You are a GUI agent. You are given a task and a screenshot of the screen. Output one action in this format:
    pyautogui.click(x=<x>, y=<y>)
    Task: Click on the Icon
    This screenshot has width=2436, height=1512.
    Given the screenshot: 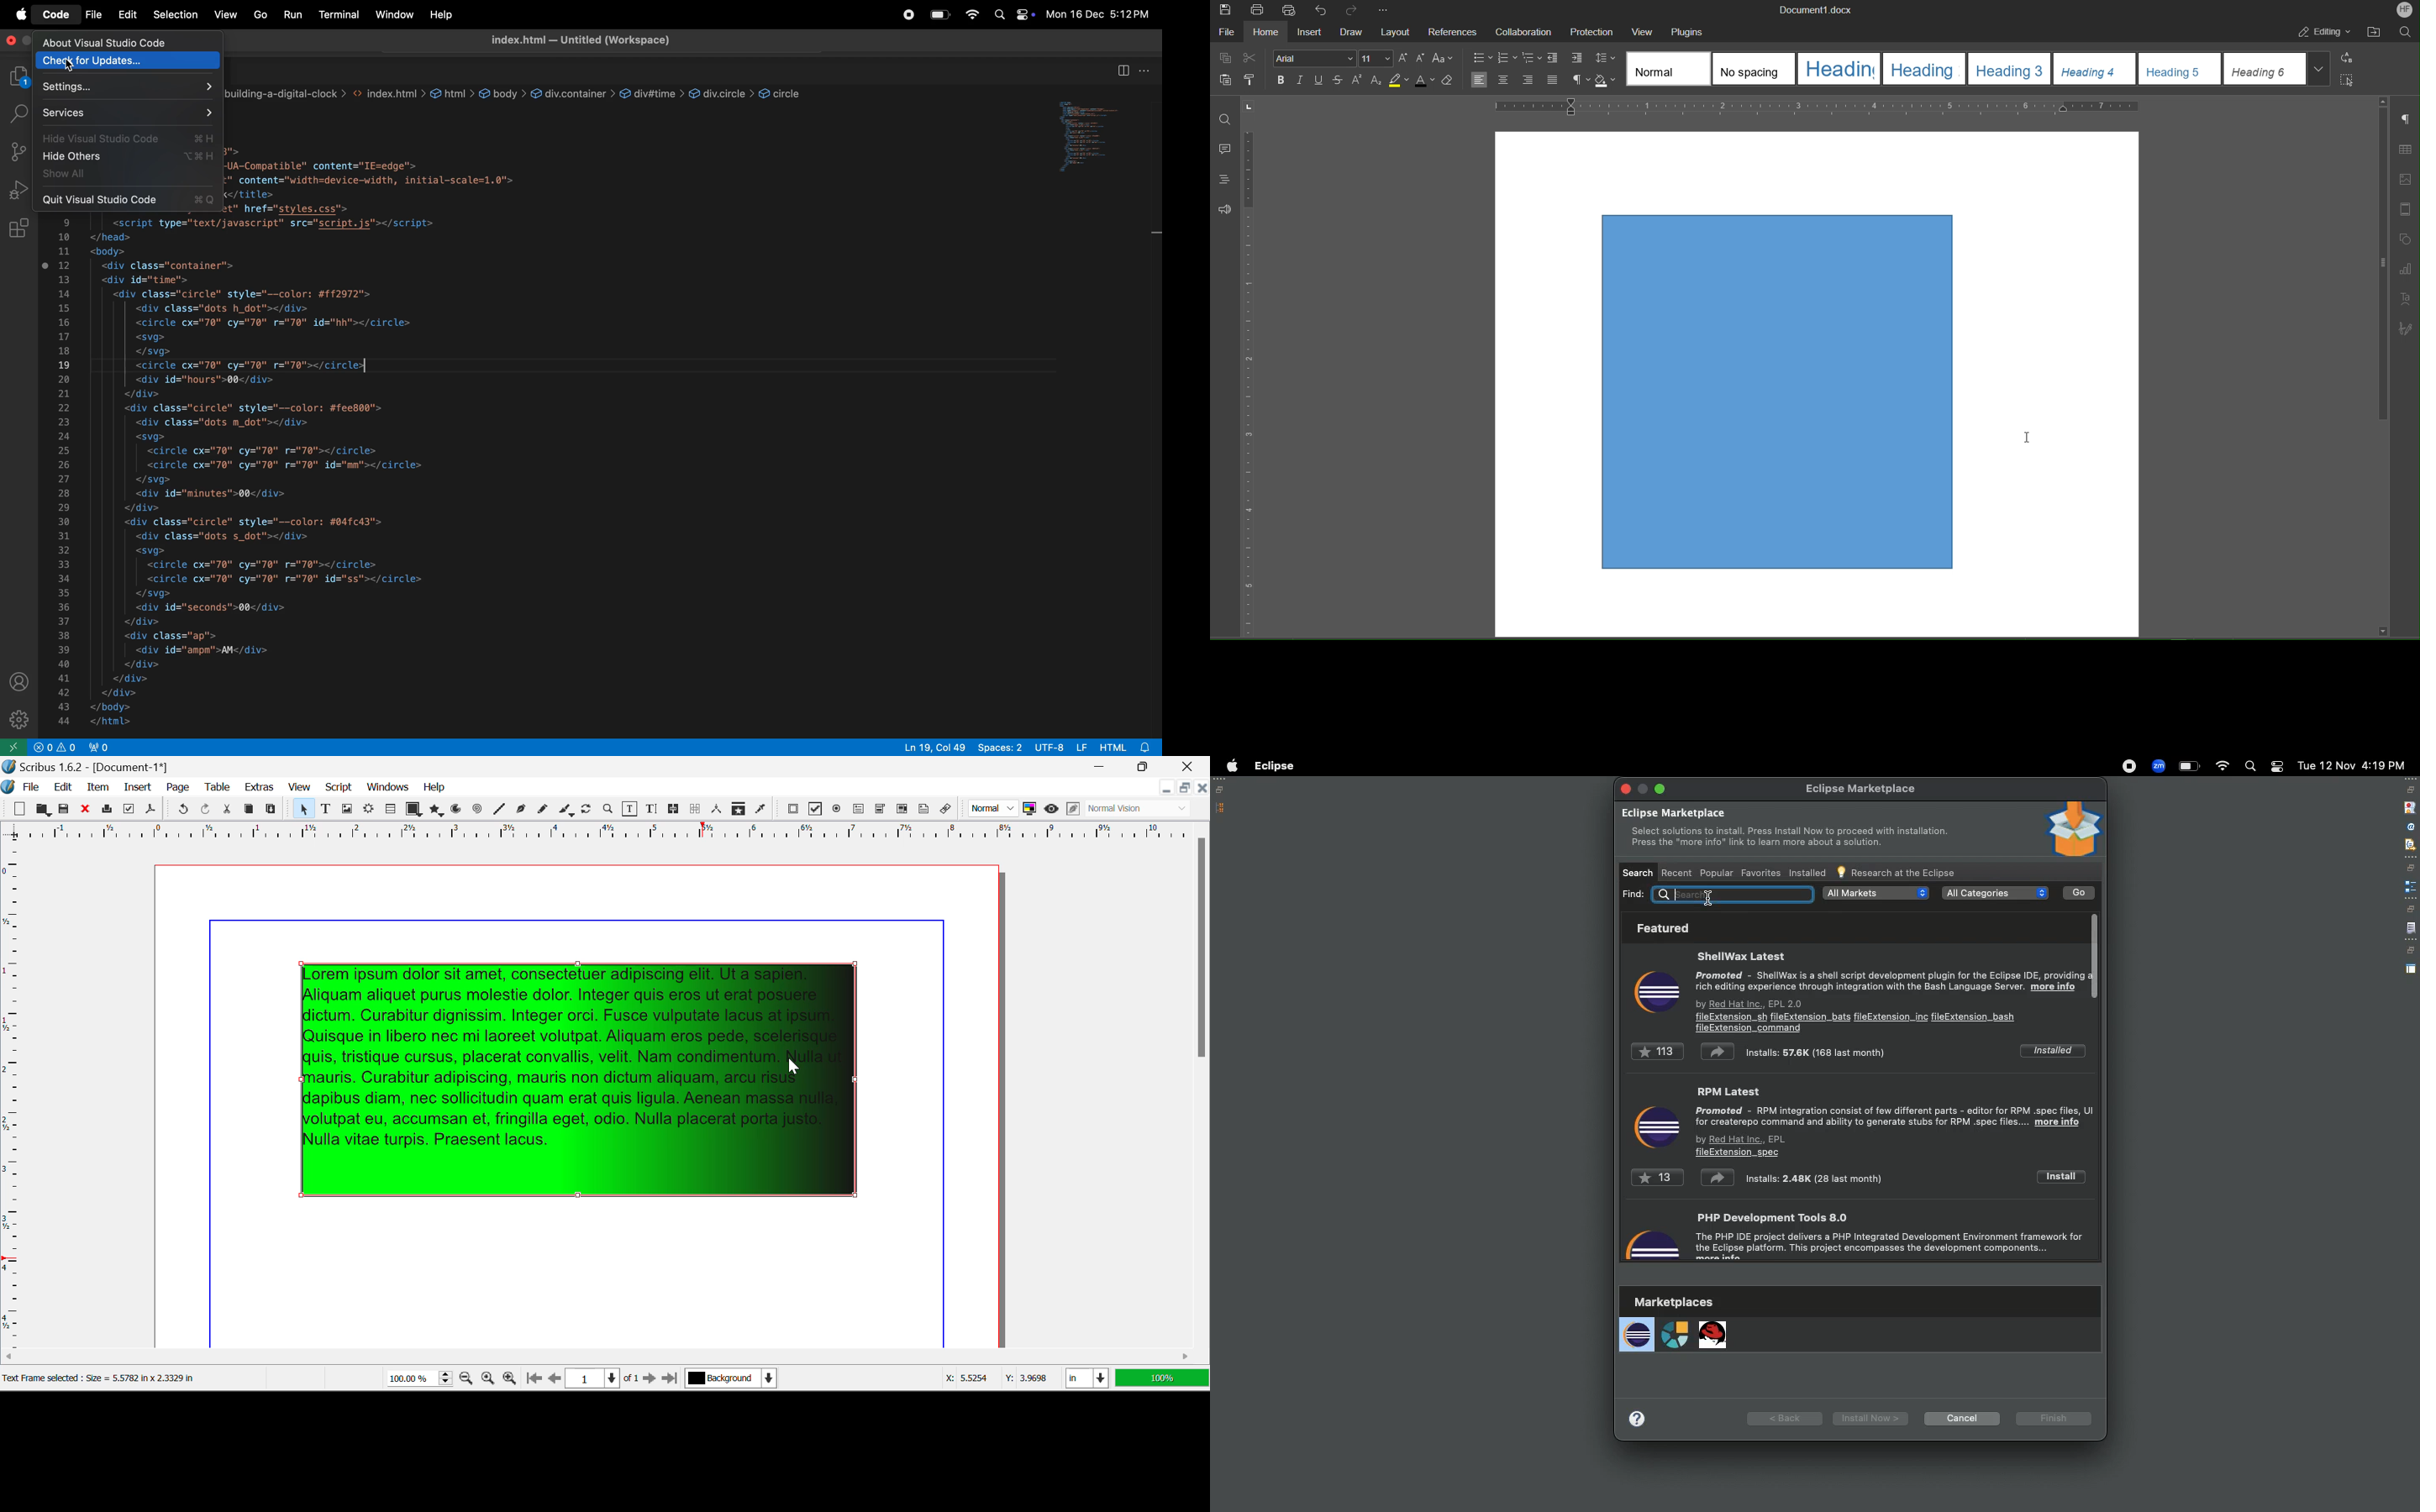 What is the action you would take?
    pyautogui.click(x=1655, y=1128)
    